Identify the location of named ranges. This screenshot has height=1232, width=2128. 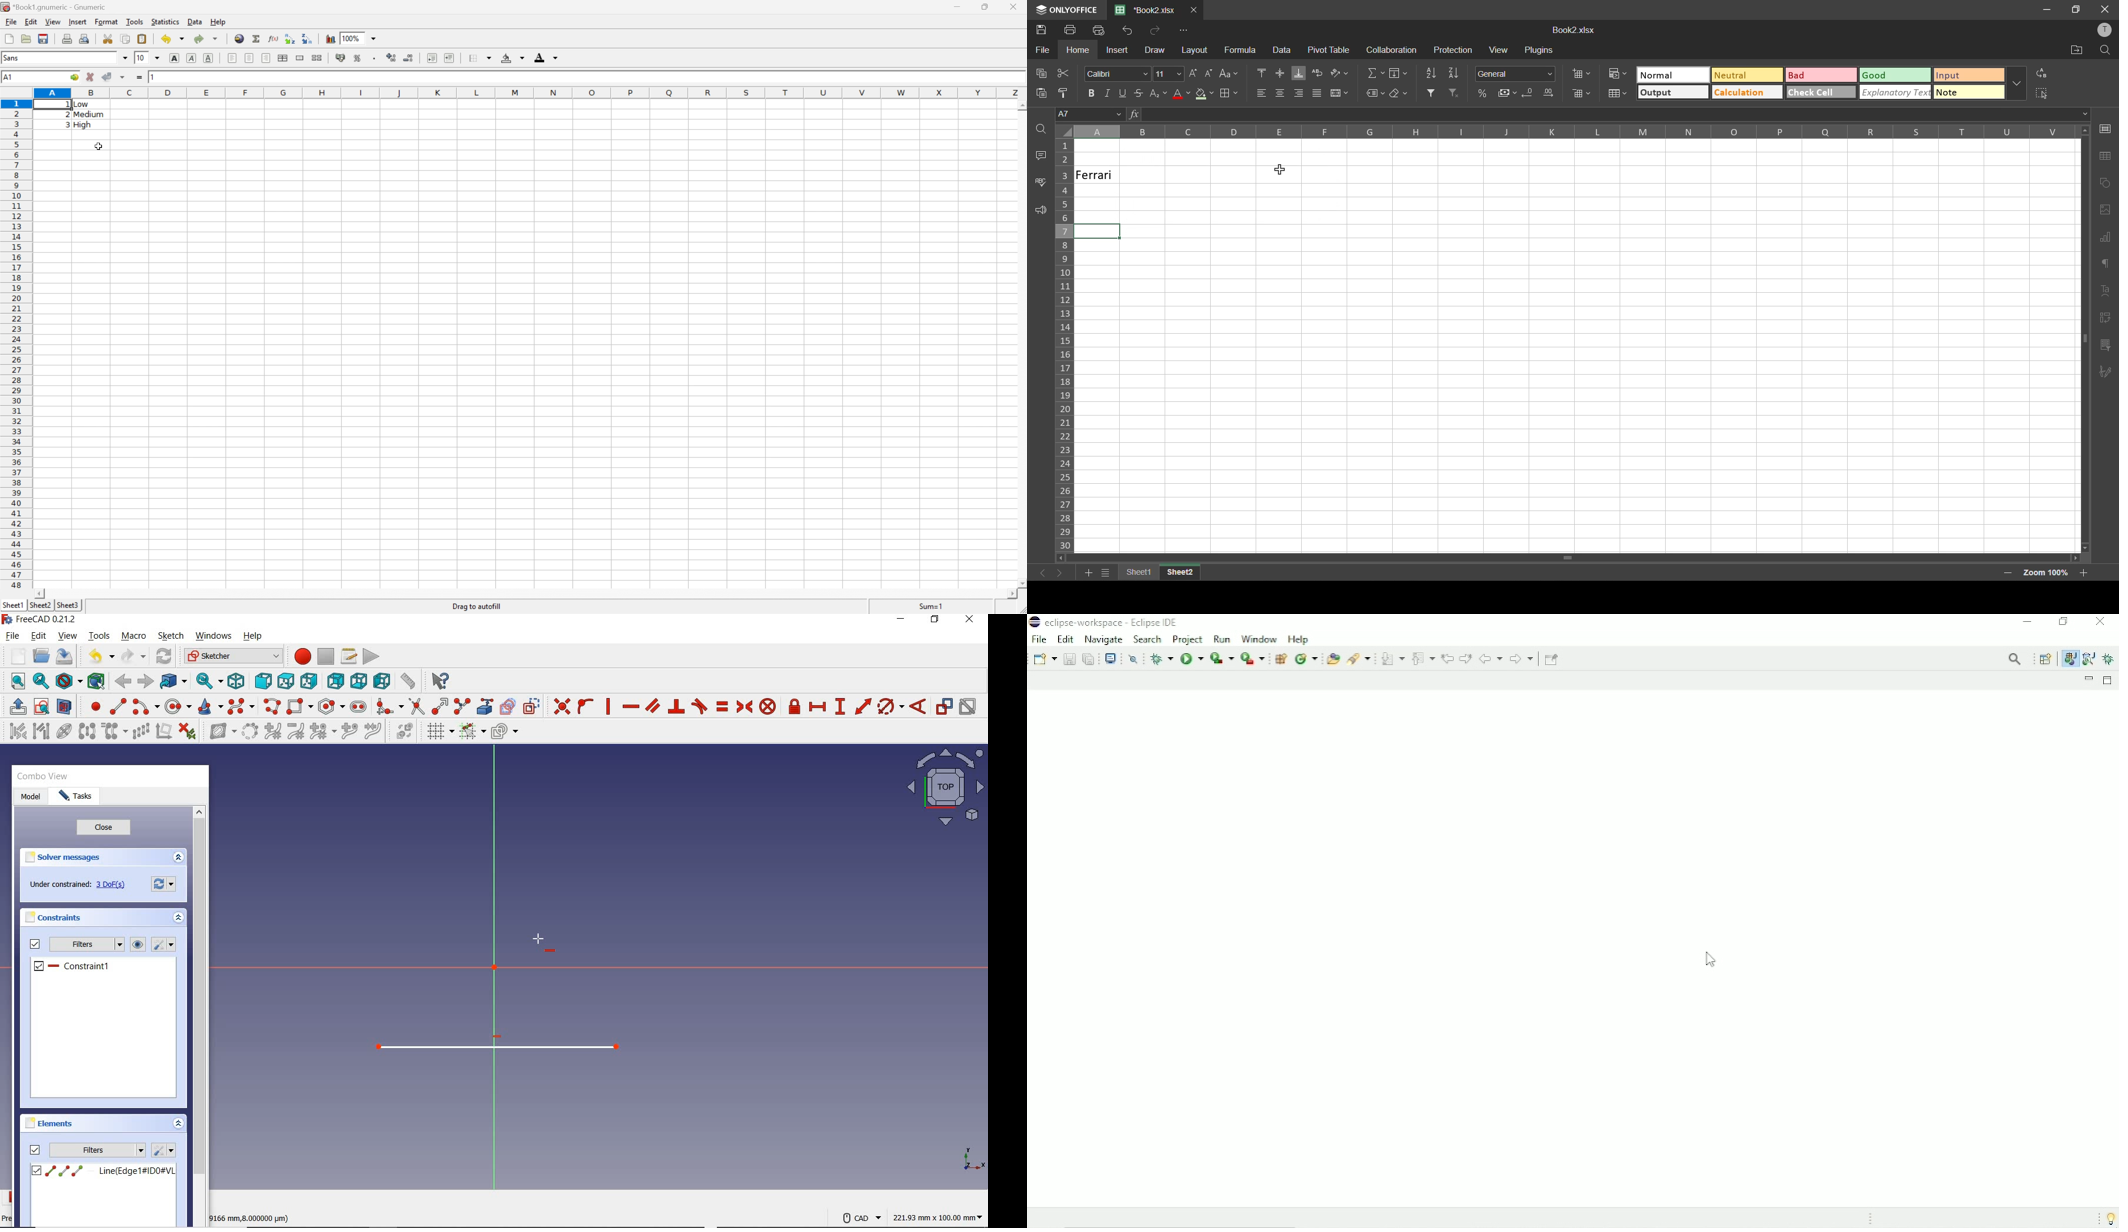
(1375, 94).